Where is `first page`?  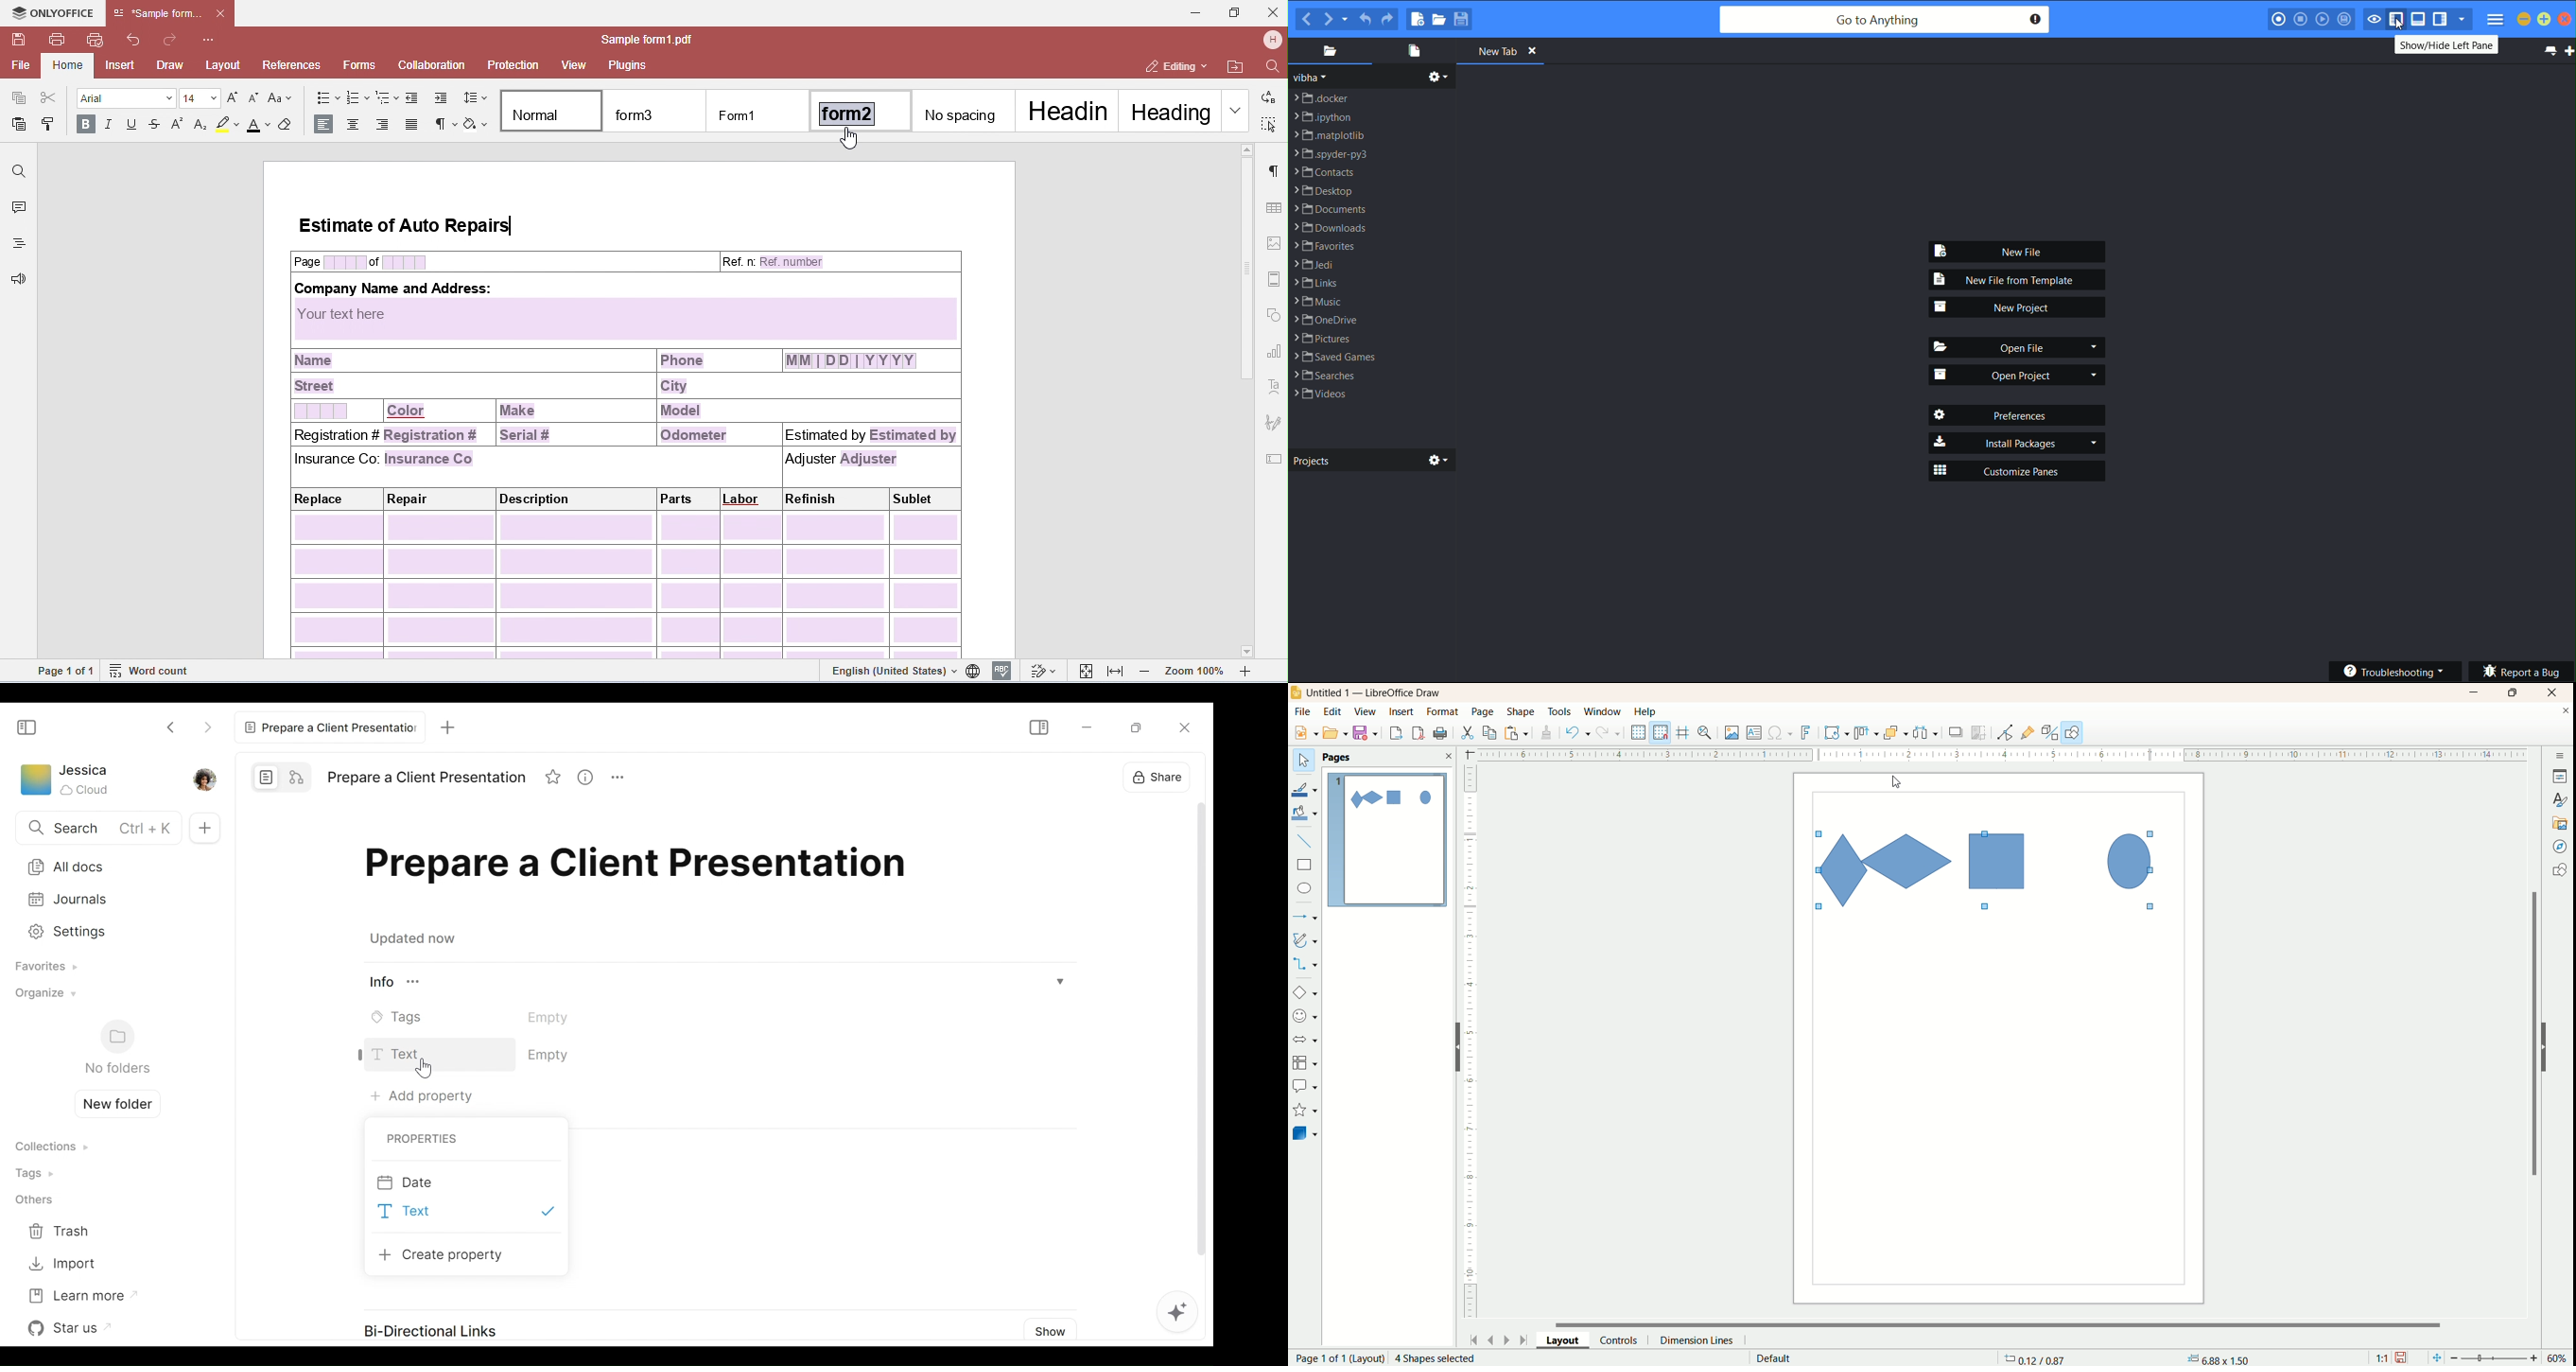 first page is located at coordinates (1471, 1338).